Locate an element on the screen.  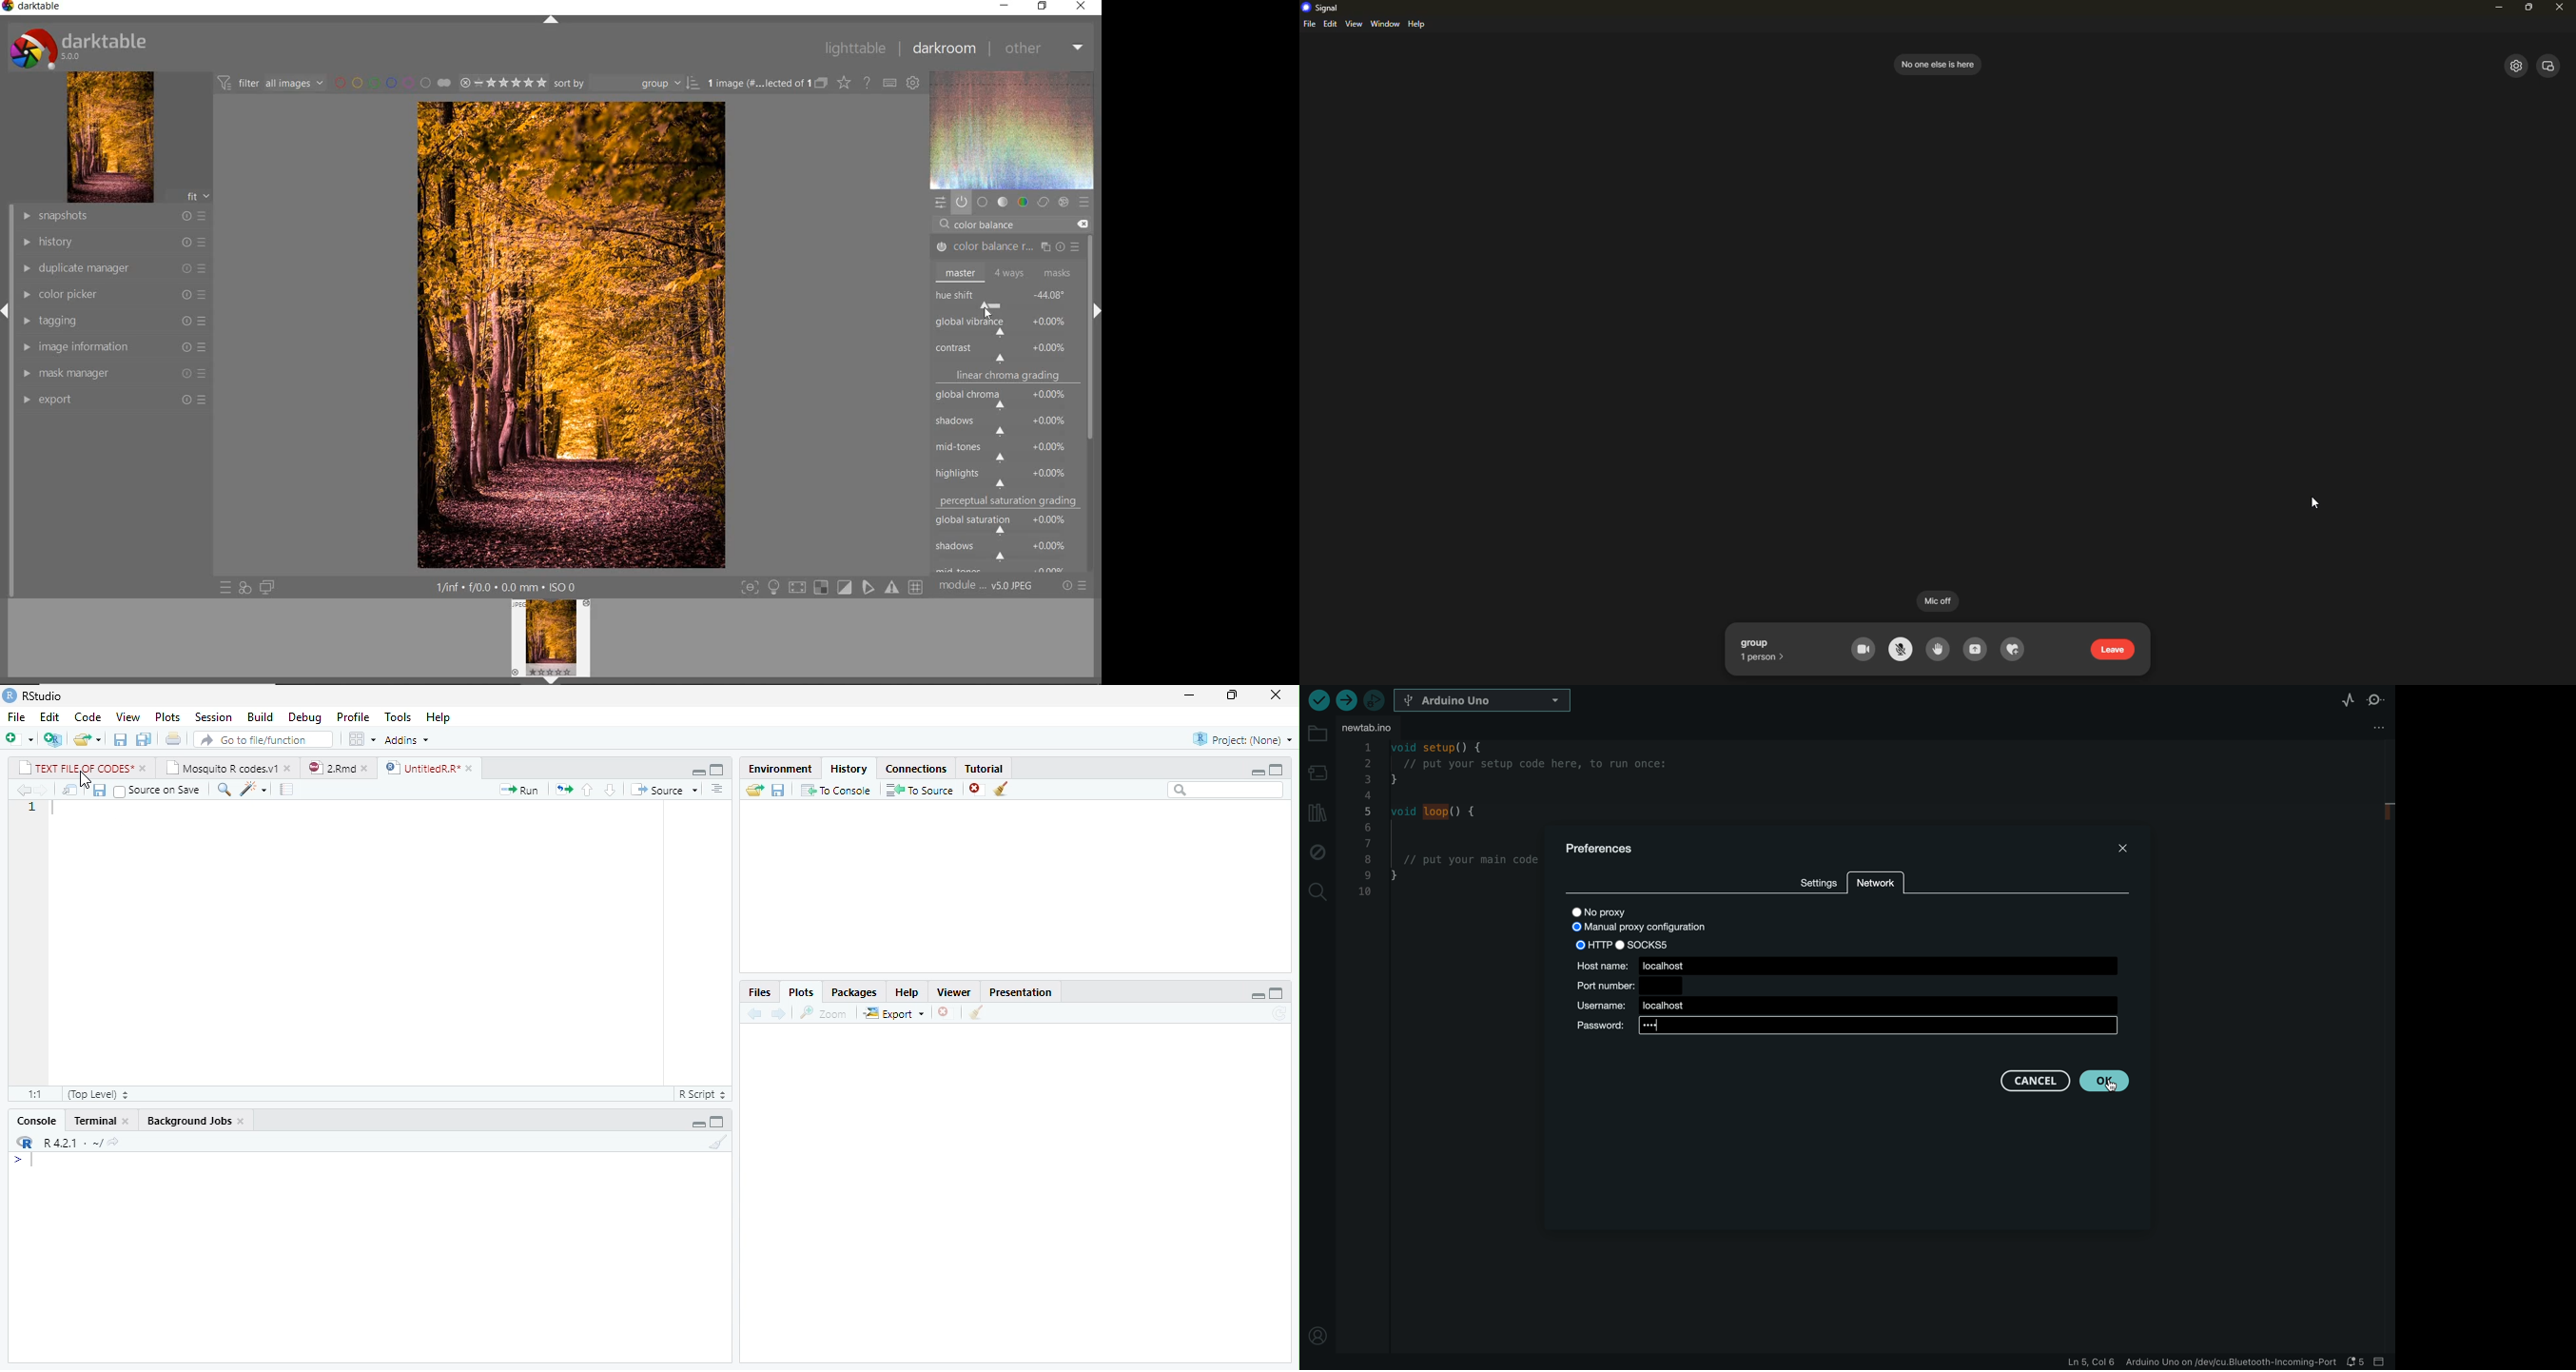
close is located at coordinates (368, 768).